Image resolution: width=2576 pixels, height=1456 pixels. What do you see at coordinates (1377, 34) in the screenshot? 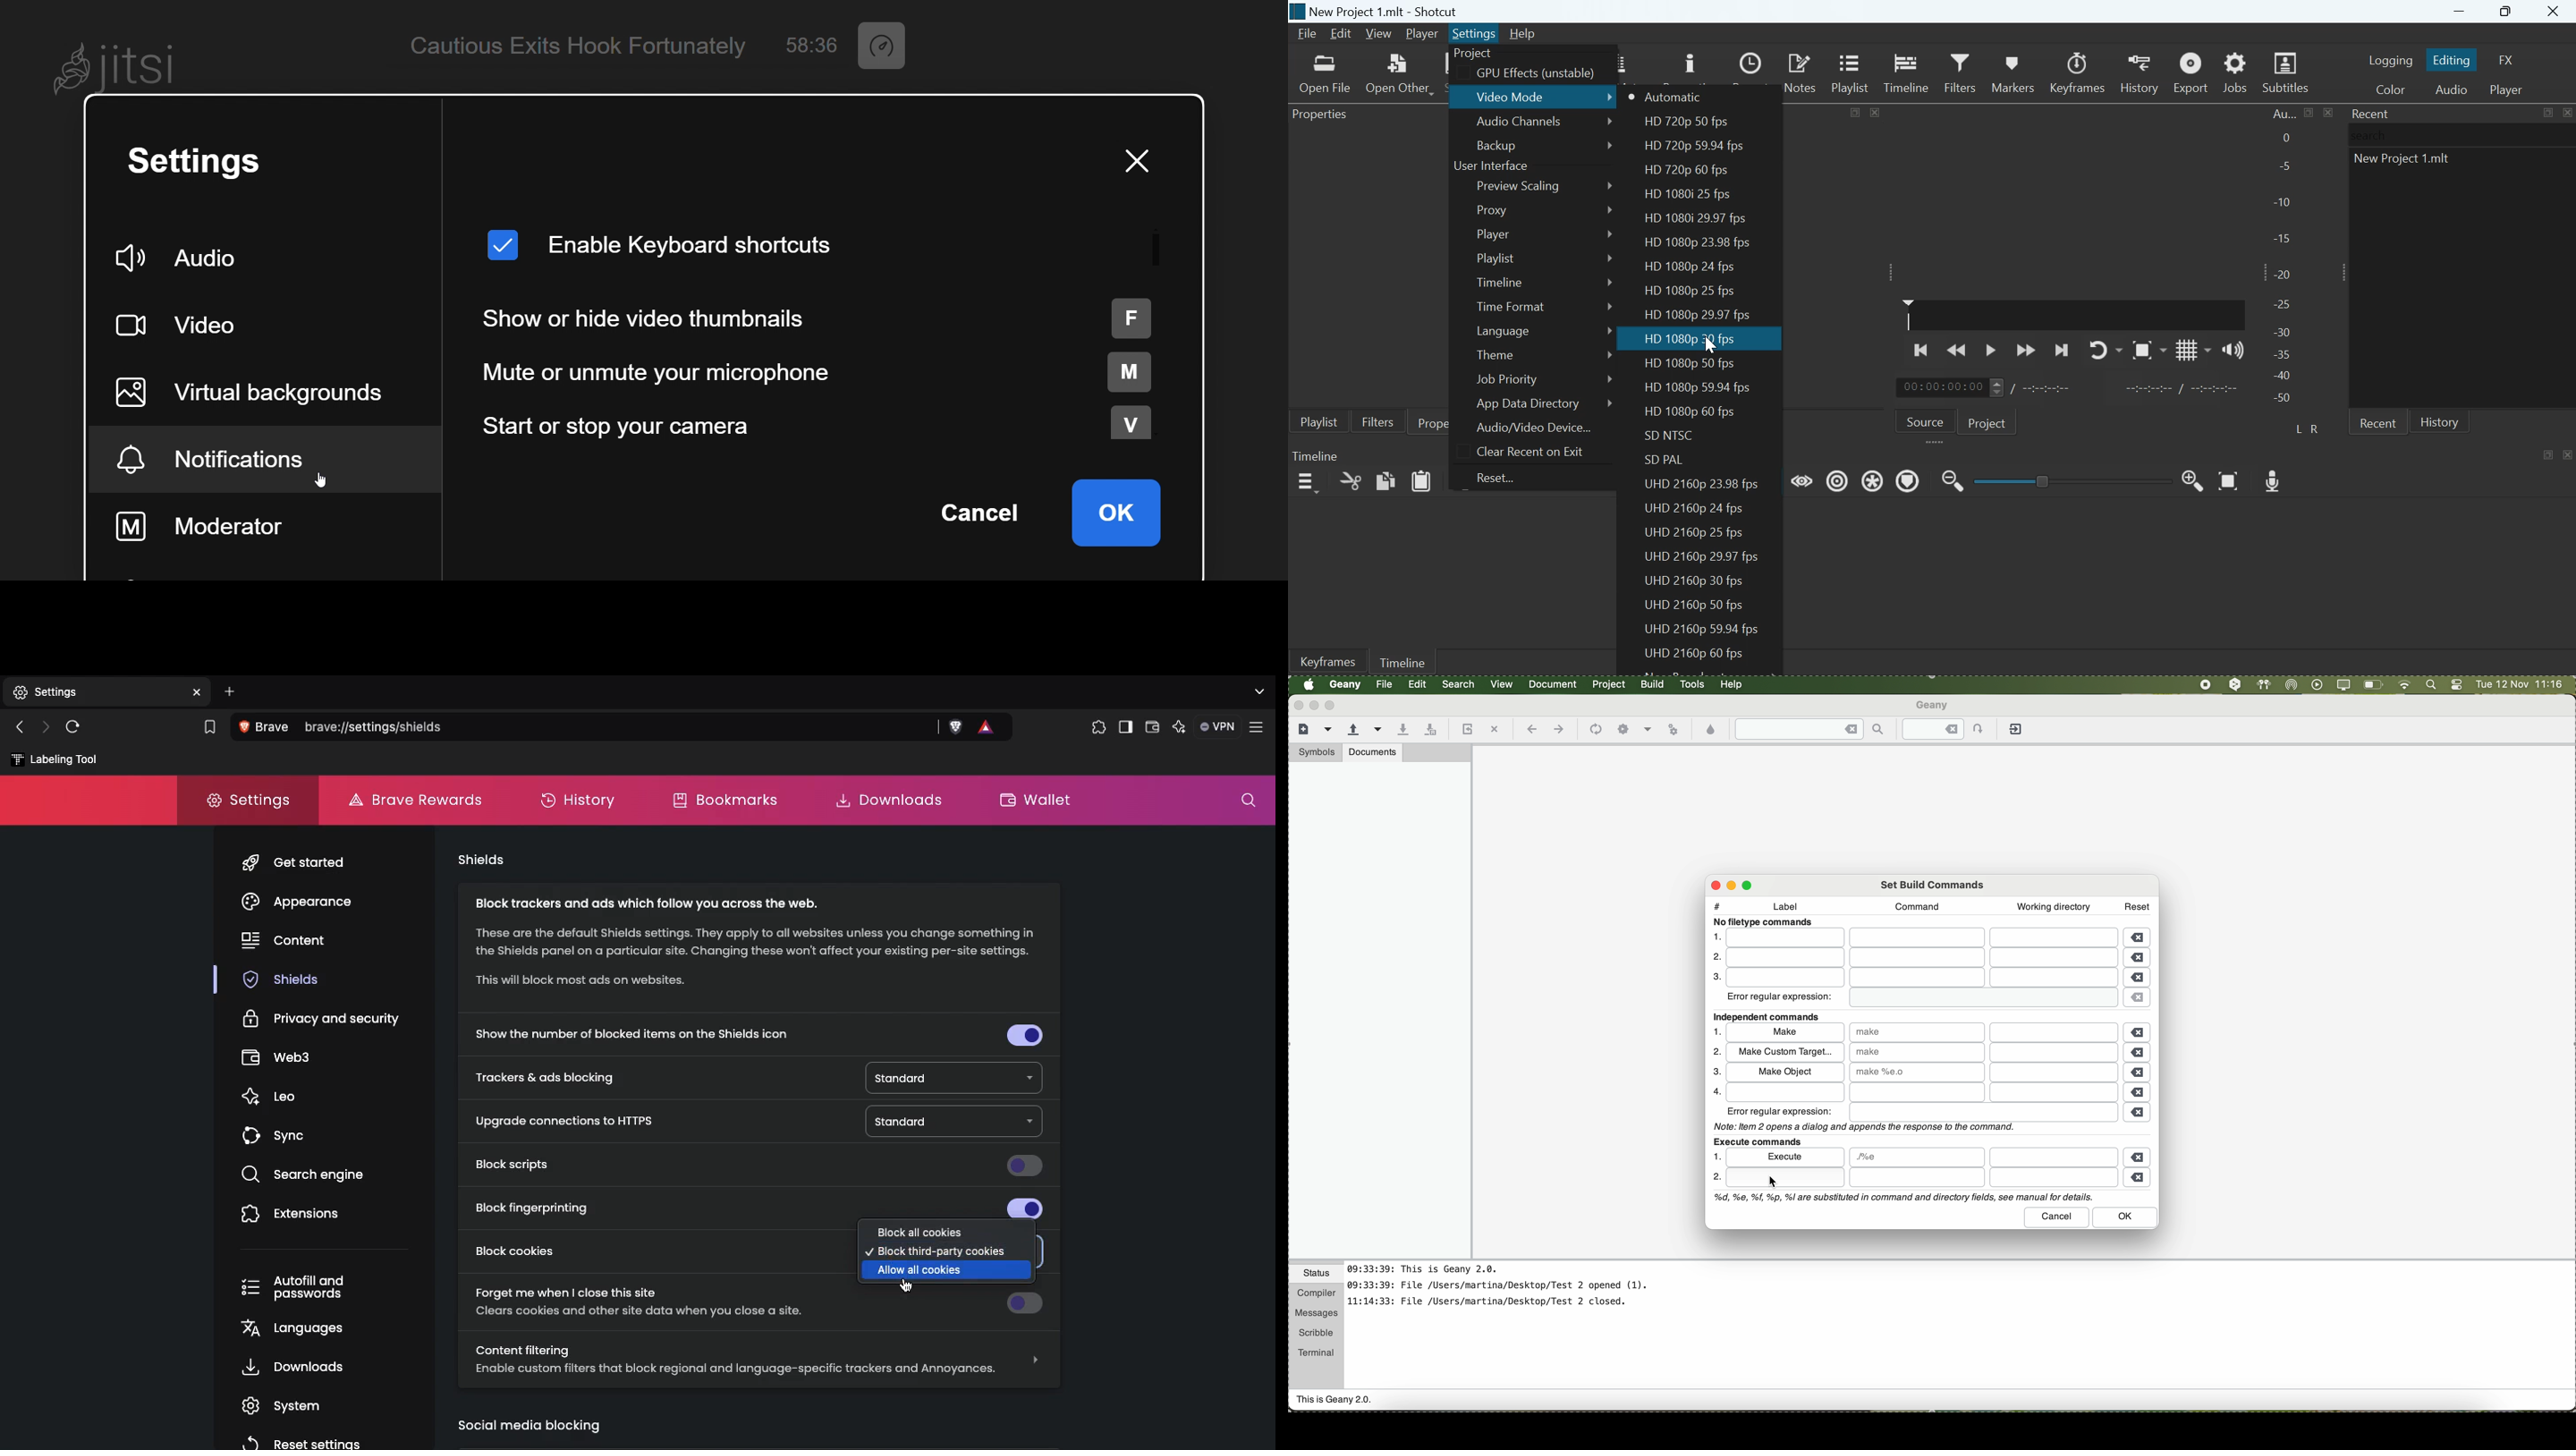
I see `View` at bounding box center [1377, 34].